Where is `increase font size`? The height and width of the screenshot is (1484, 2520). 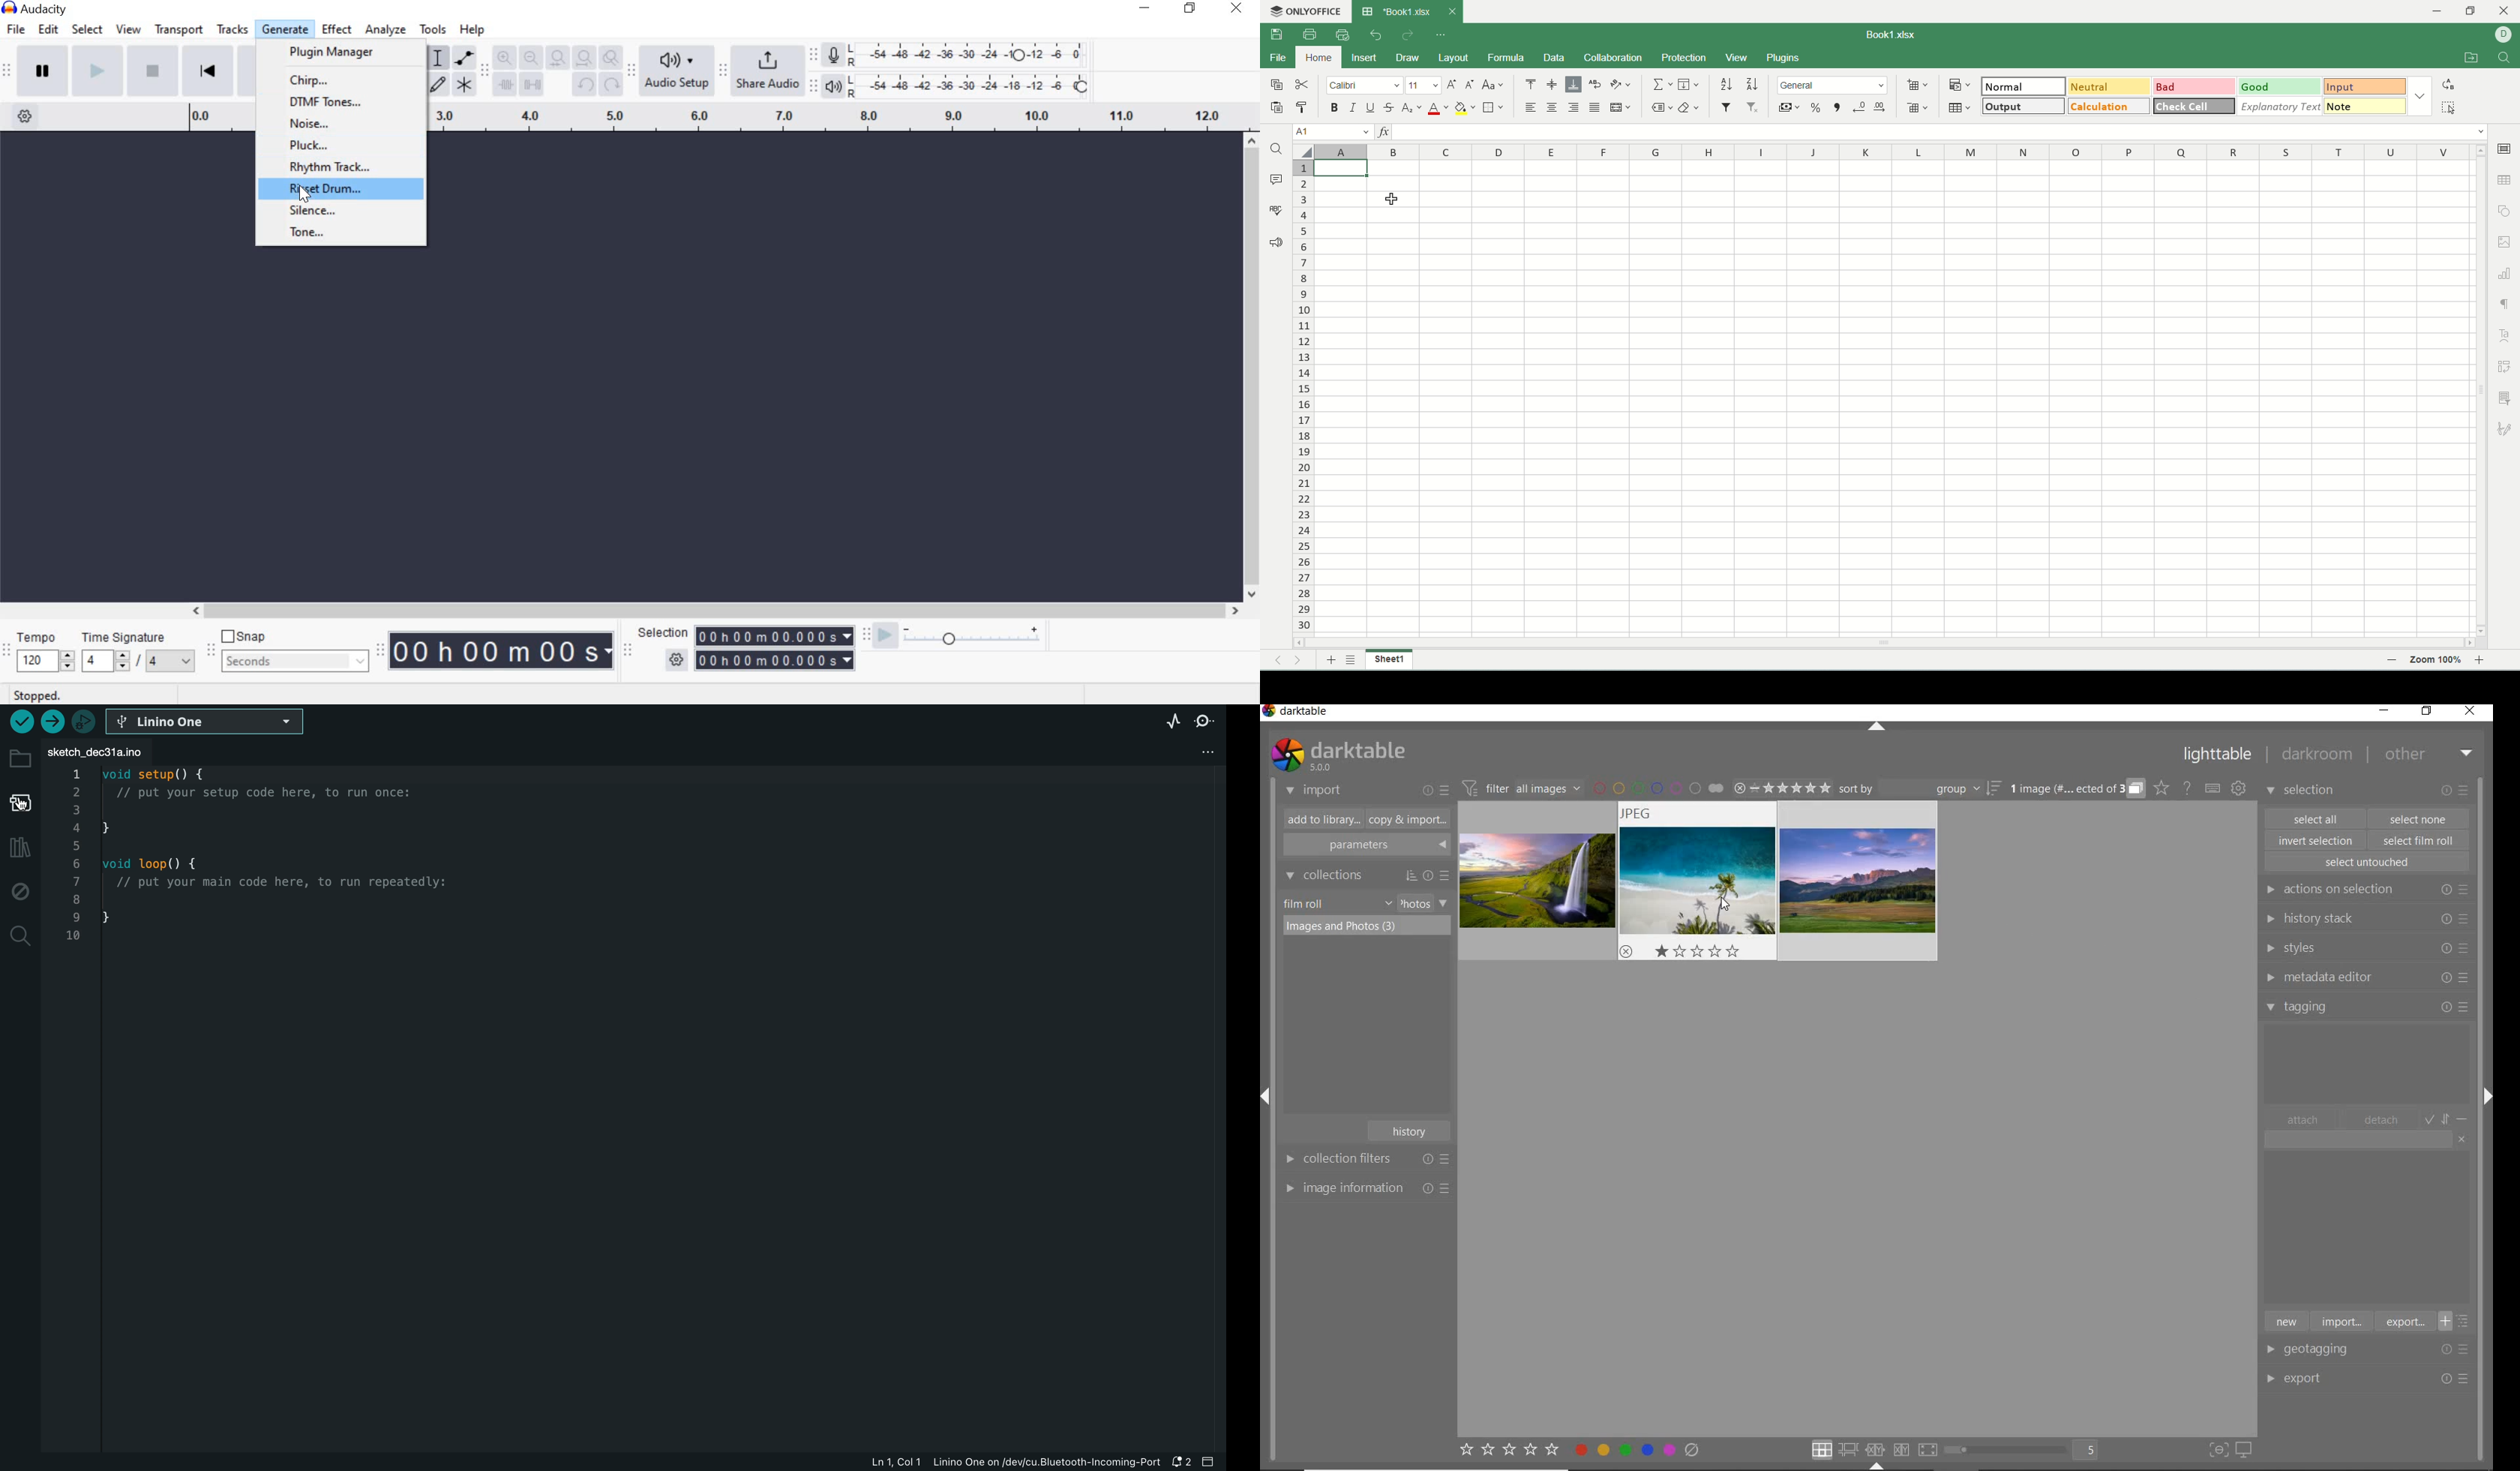
increase font size is located at coordinates (1452, 86).